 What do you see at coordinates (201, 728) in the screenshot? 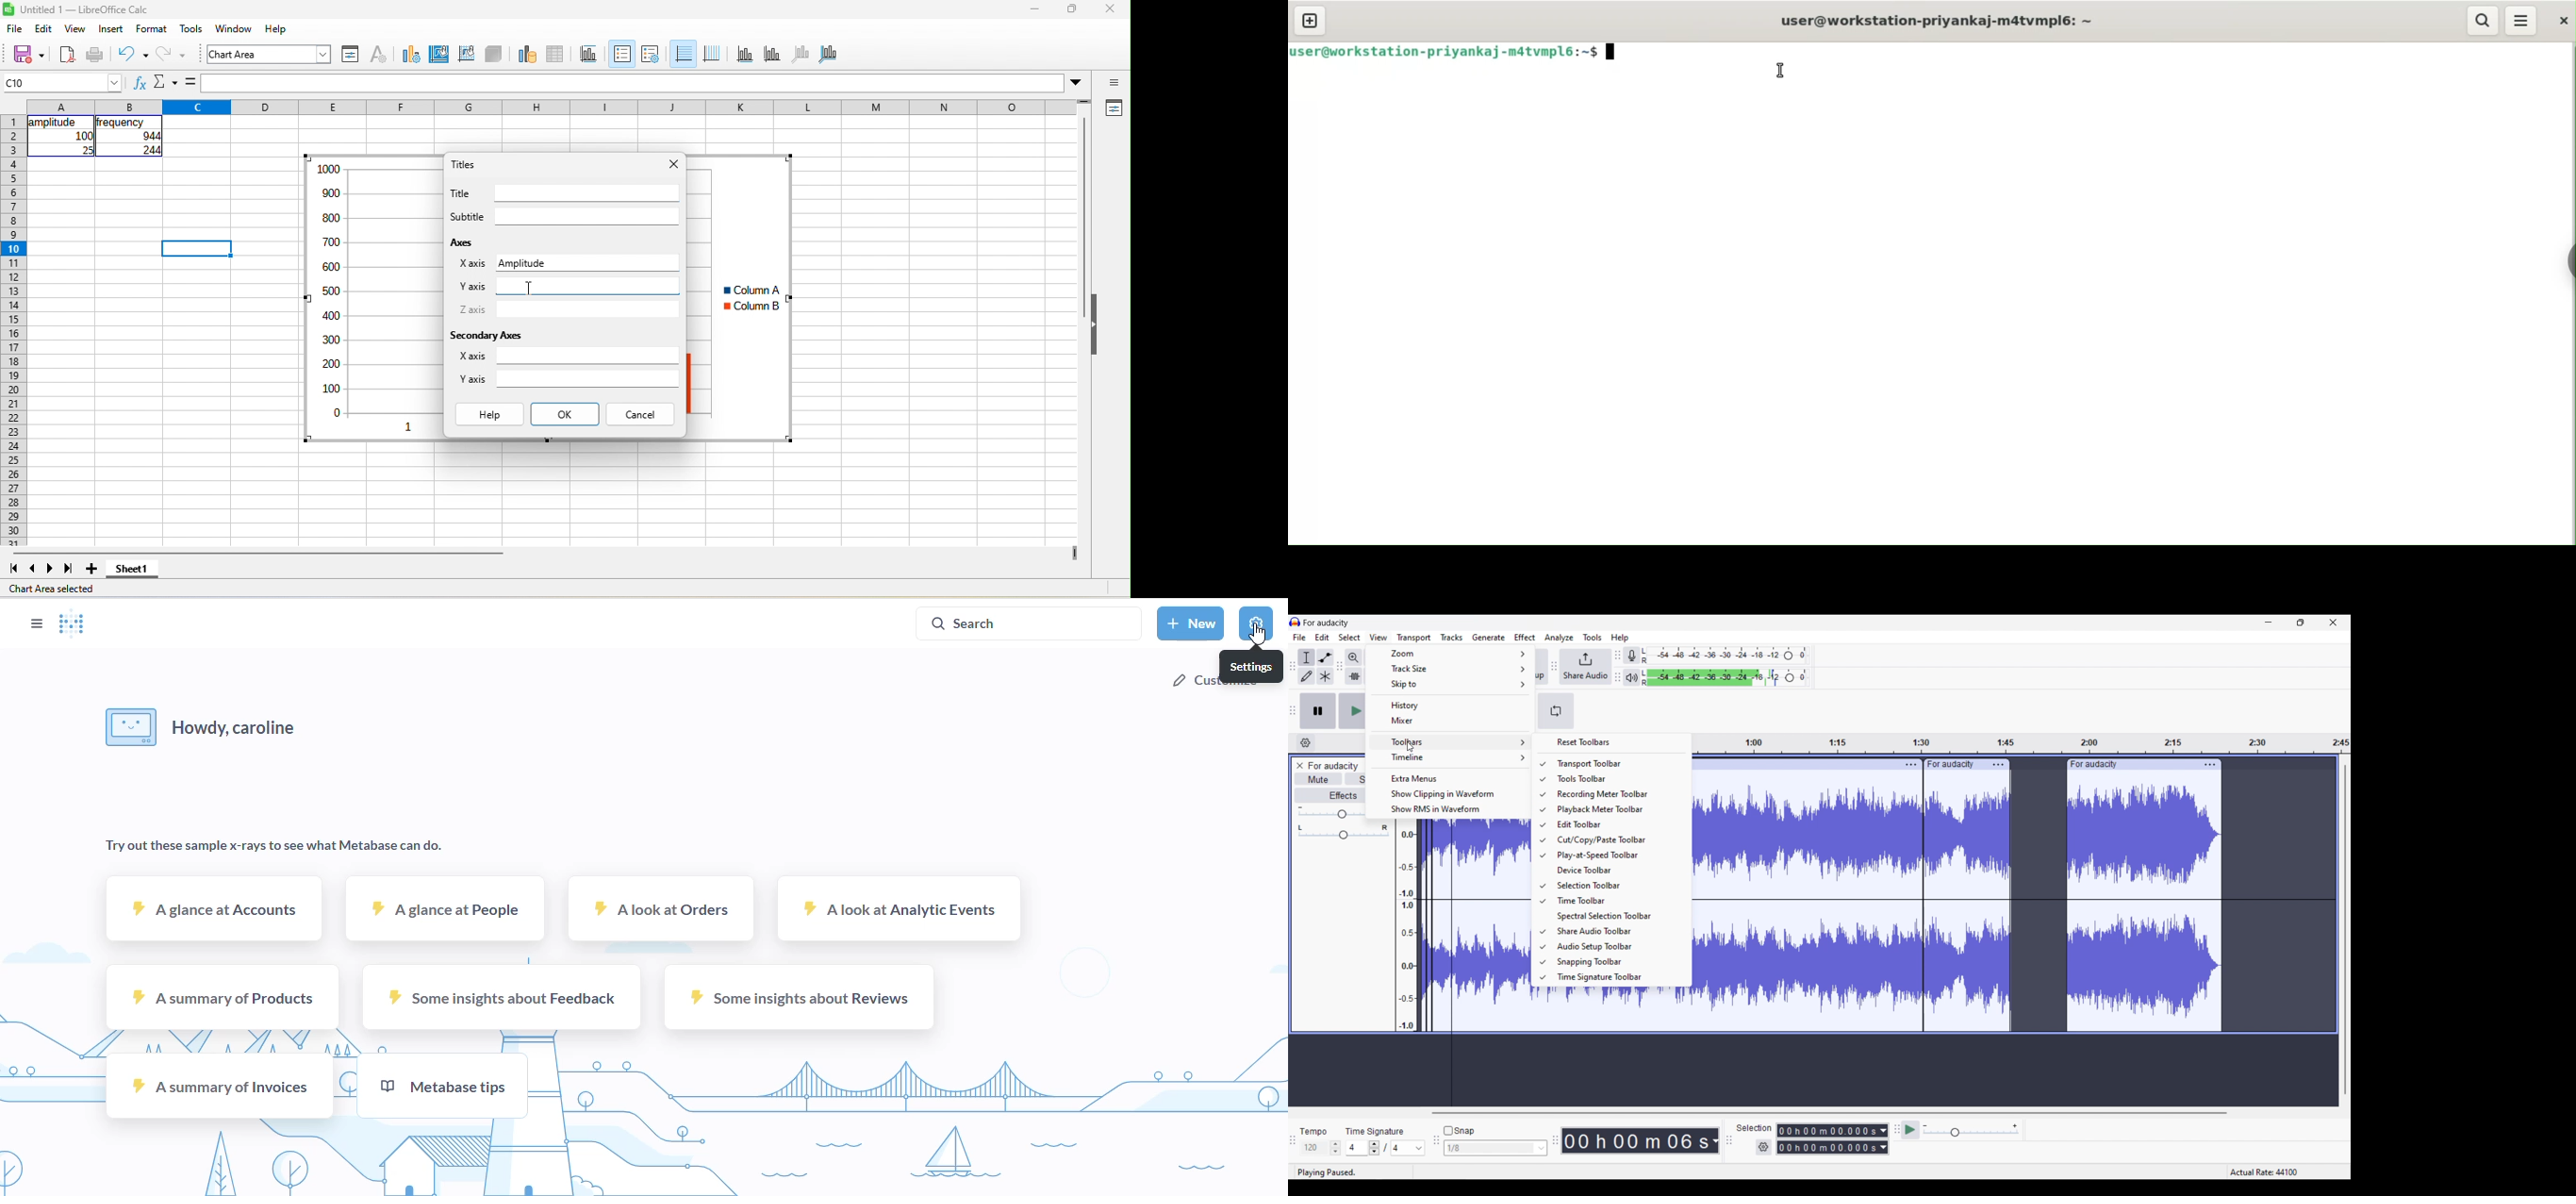
I see `howdy, user` at bounding box center [201, 728].